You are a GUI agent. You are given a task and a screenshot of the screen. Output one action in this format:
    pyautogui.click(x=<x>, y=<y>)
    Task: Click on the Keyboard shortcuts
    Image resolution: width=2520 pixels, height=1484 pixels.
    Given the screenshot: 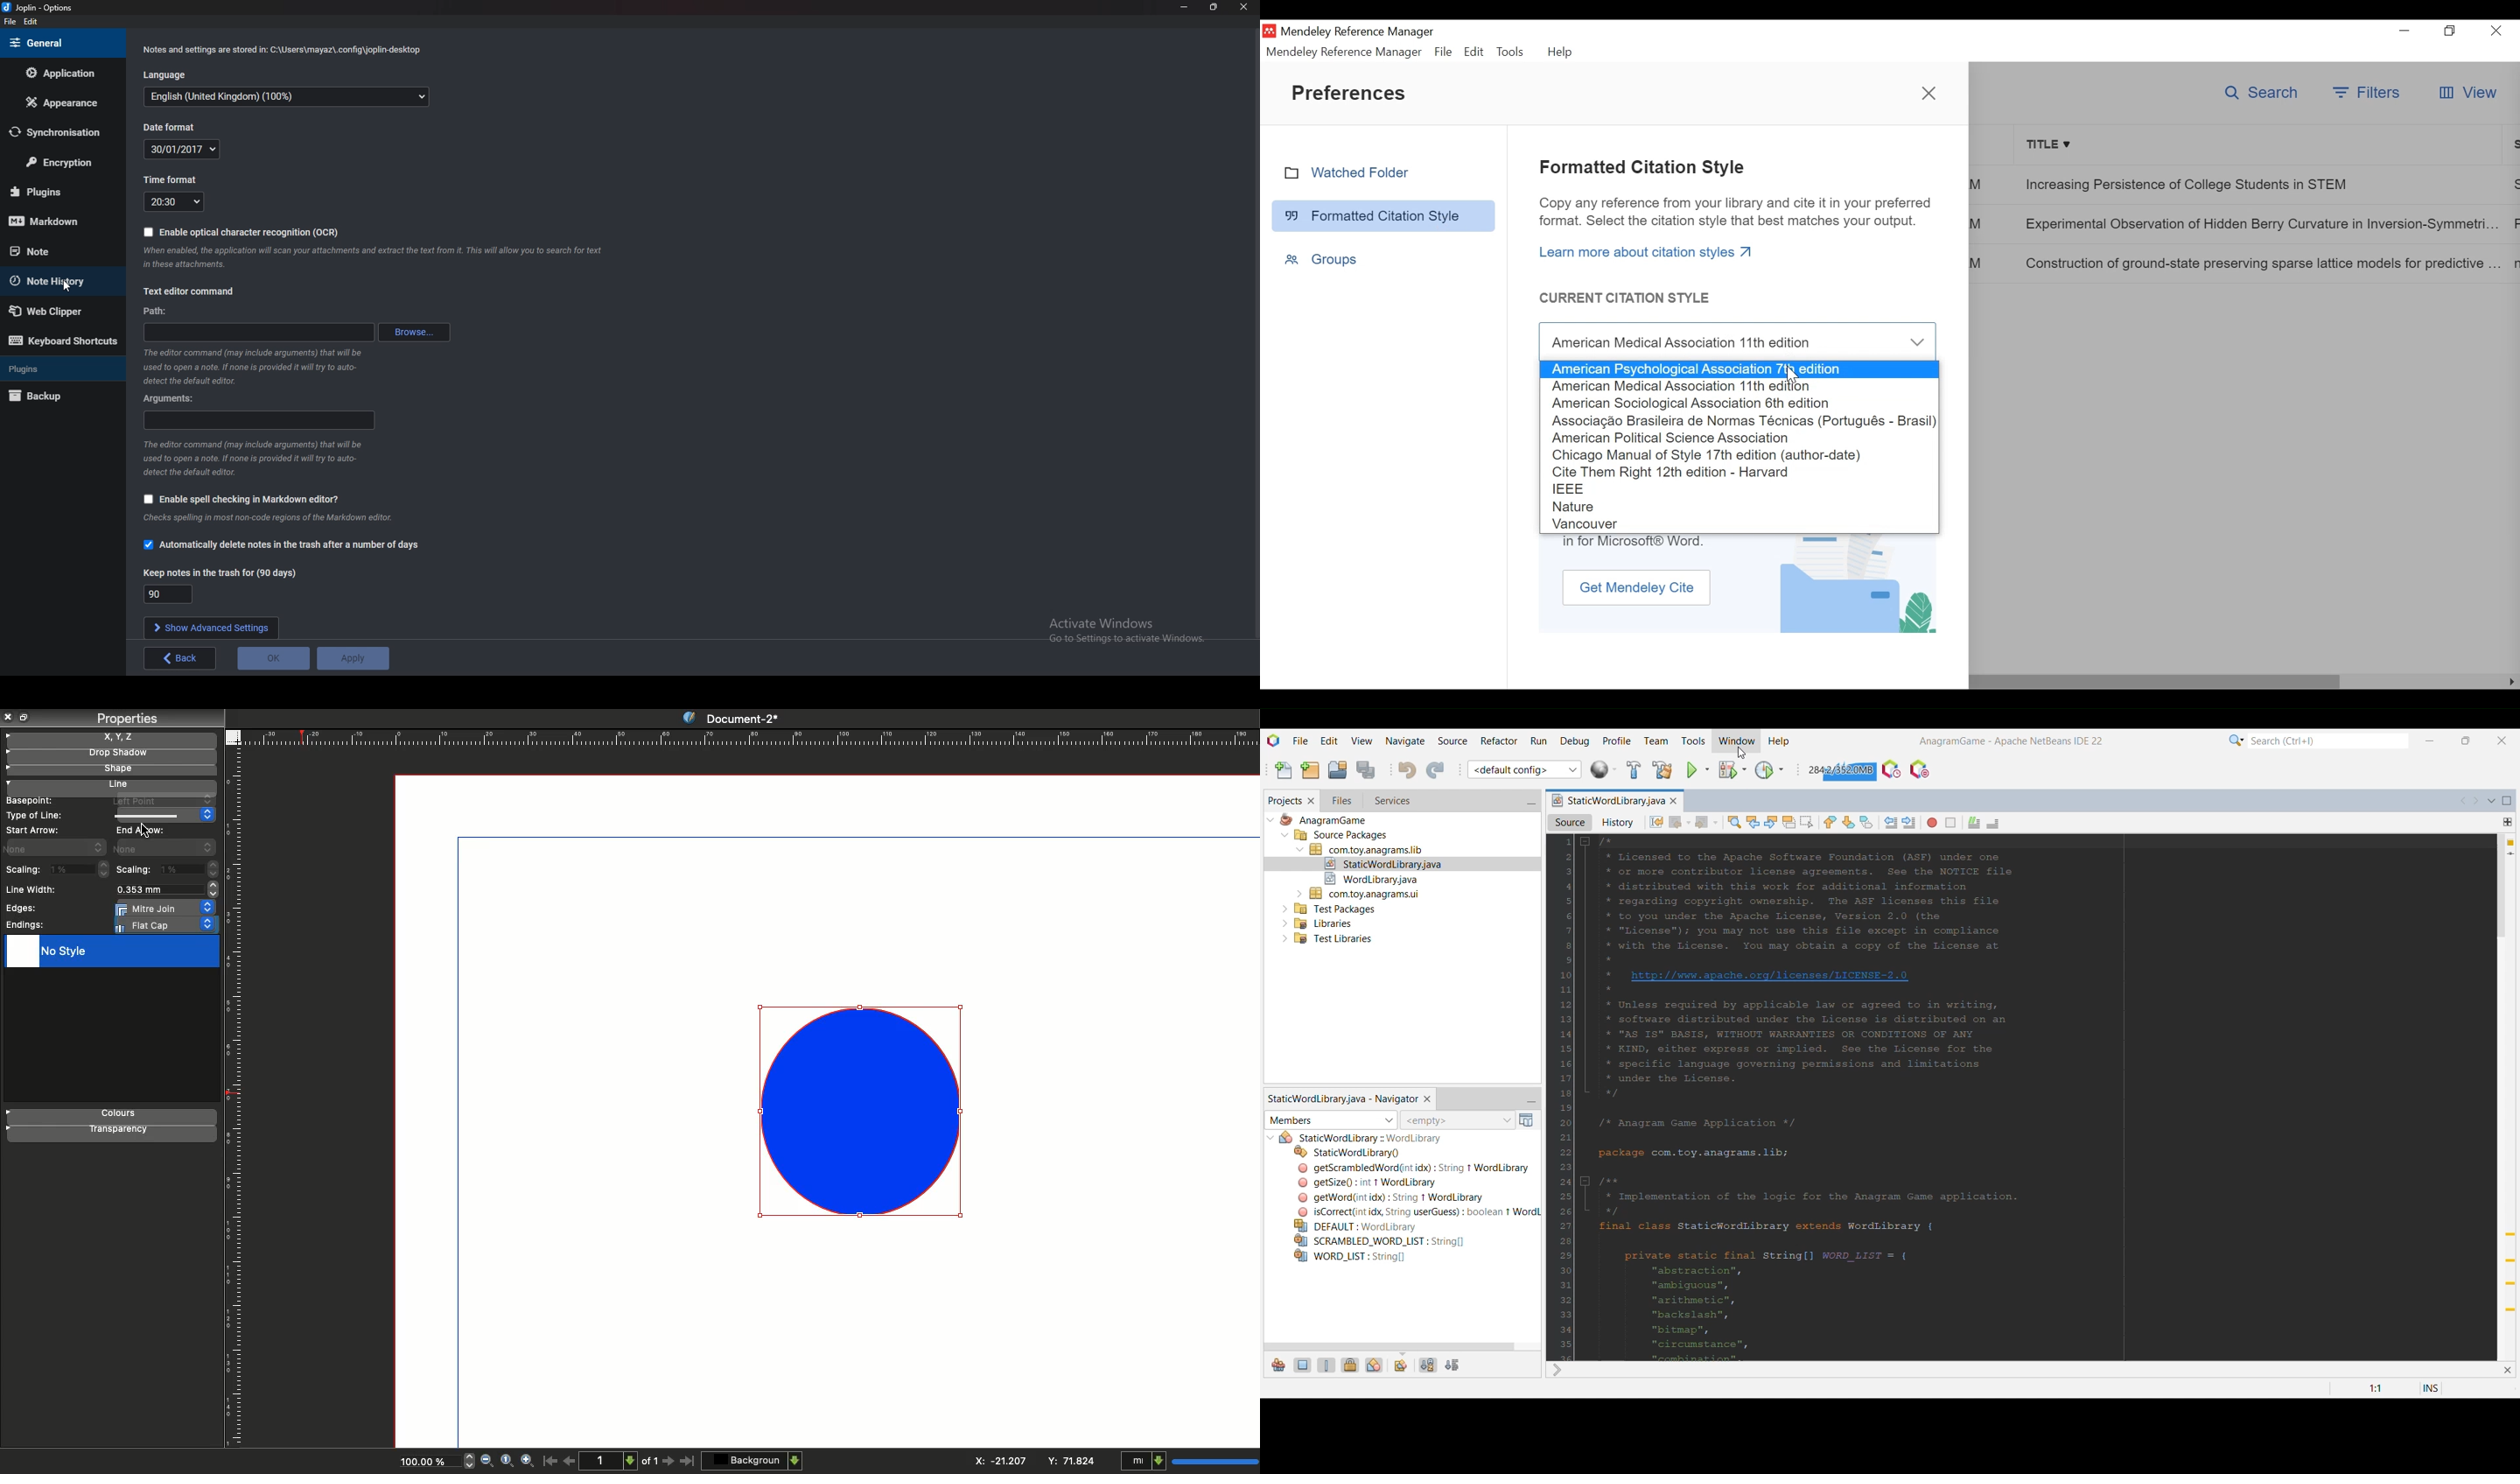 What is the action you would take?
    pyautogui.click(x=64, y=340)
    